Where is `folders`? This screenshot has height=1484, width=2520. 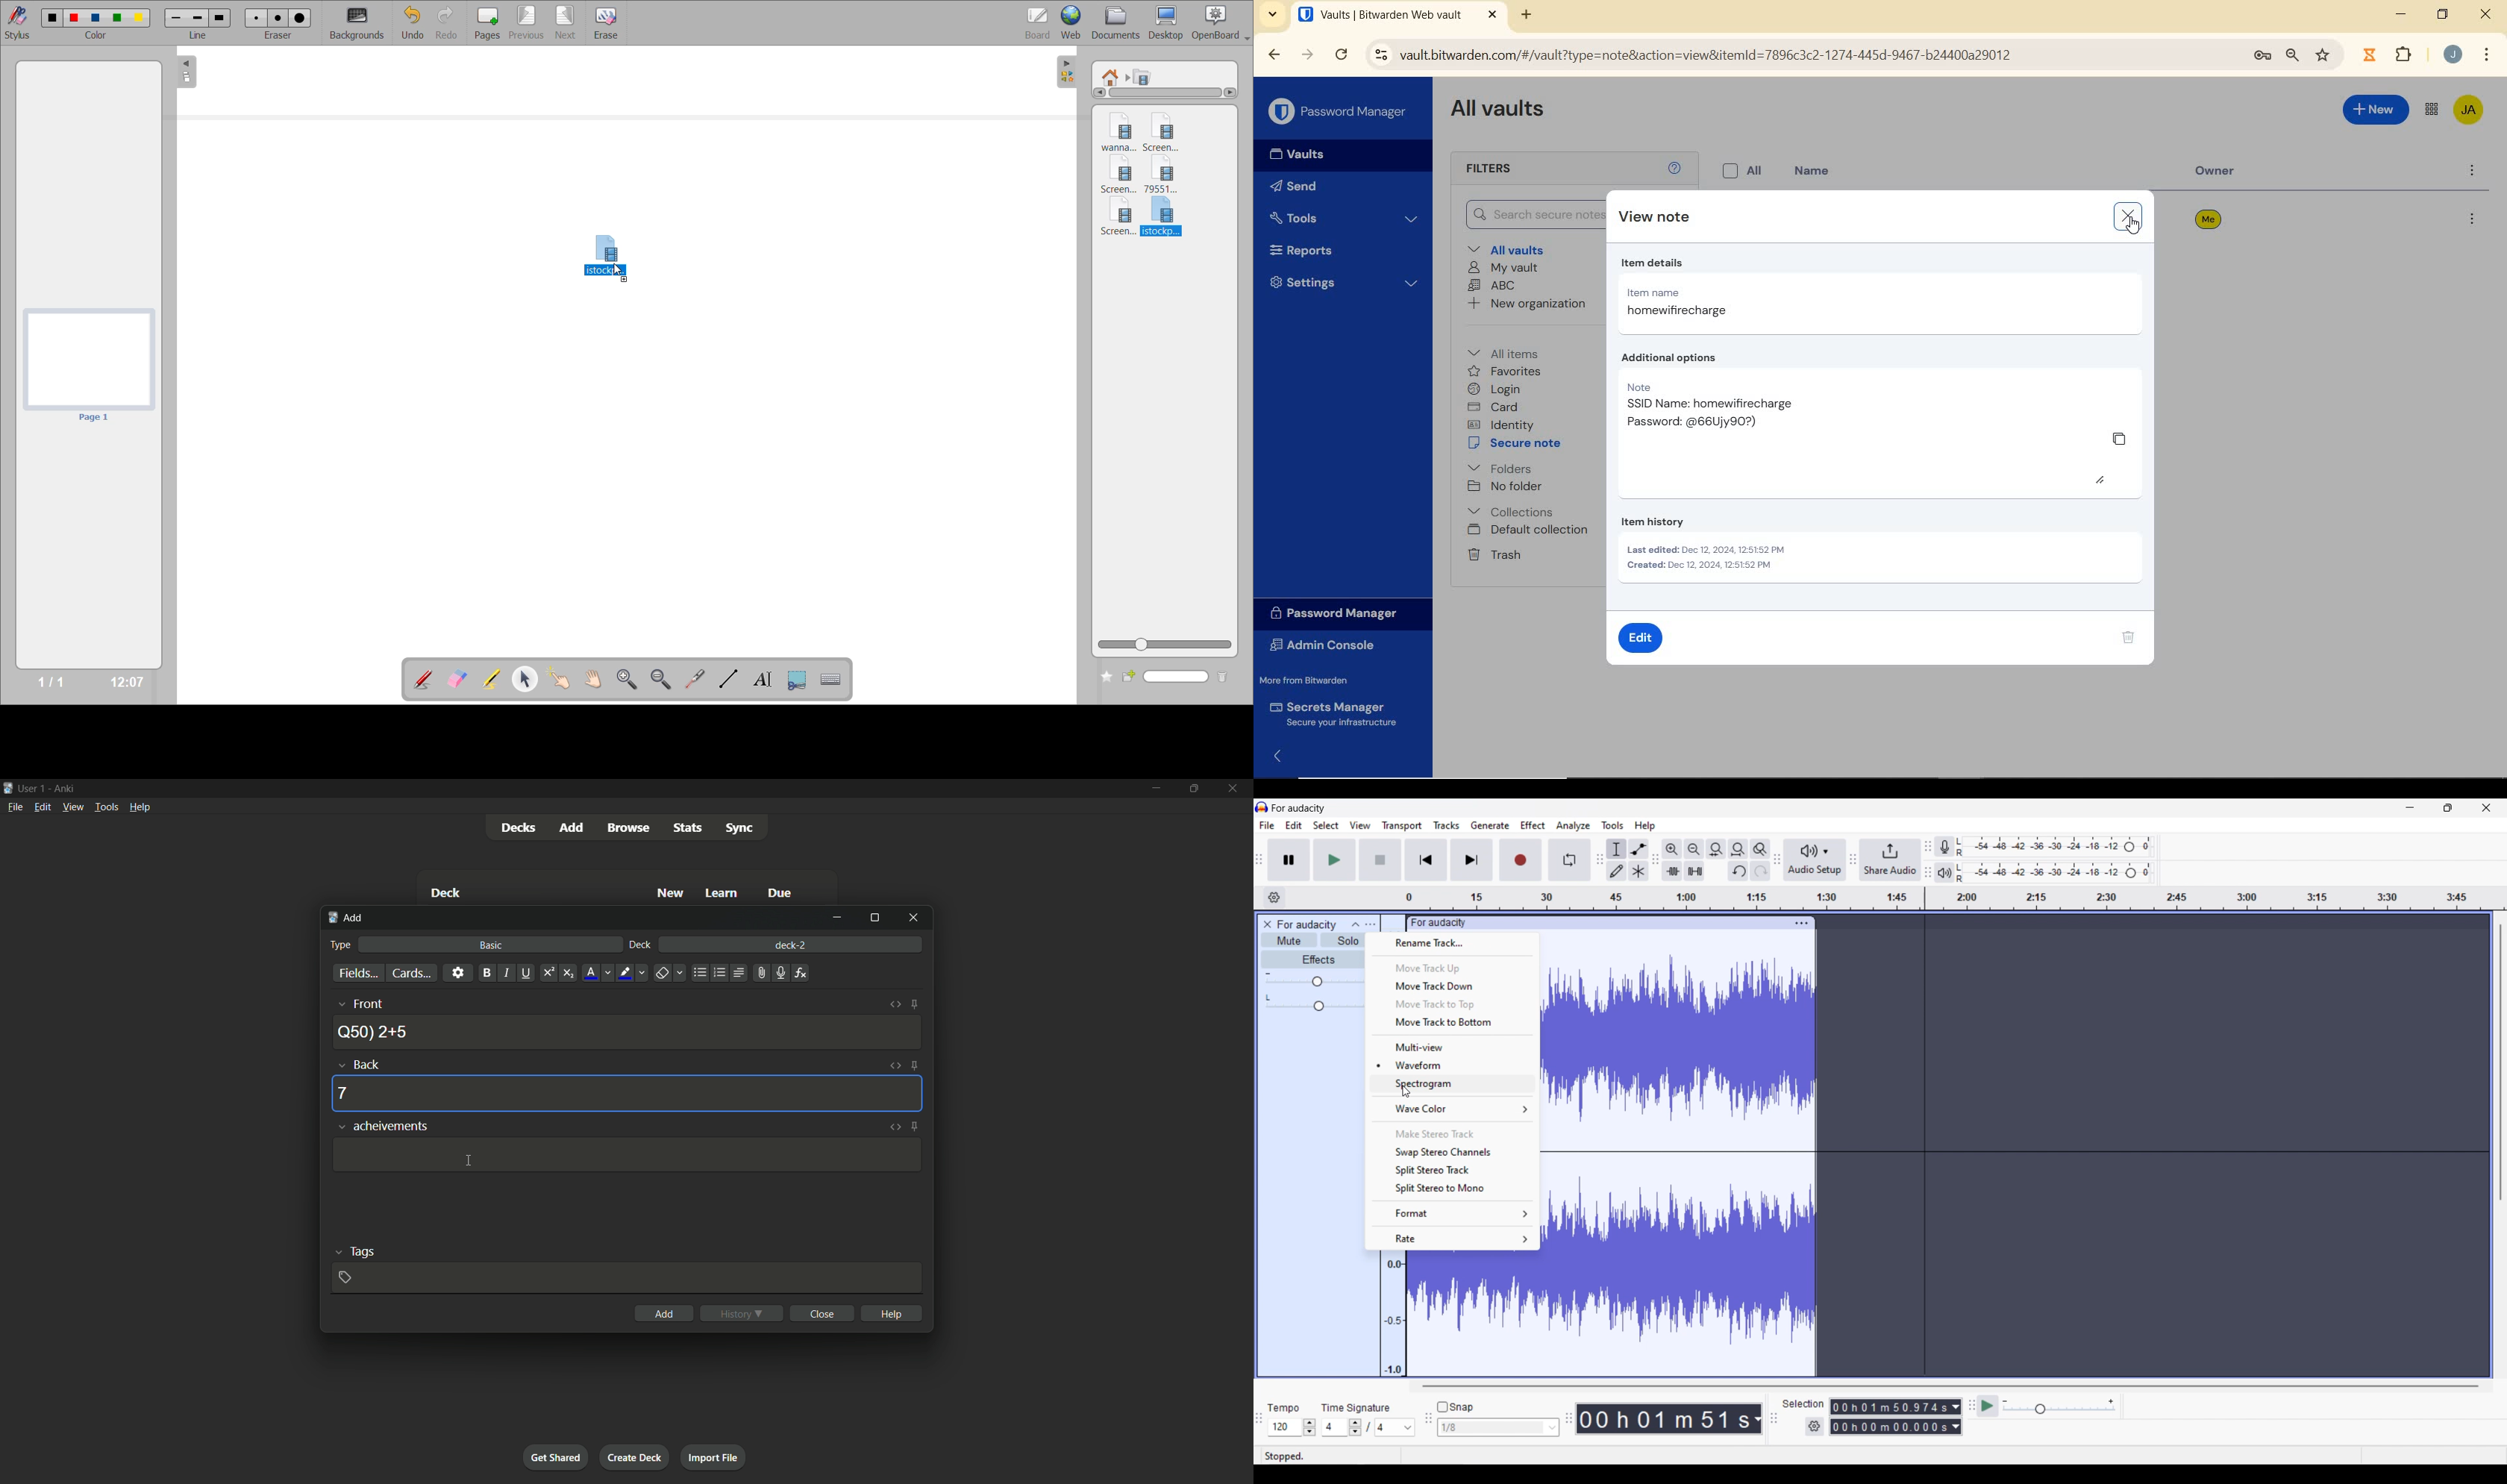
folders is located at coordinates (1499, 467).